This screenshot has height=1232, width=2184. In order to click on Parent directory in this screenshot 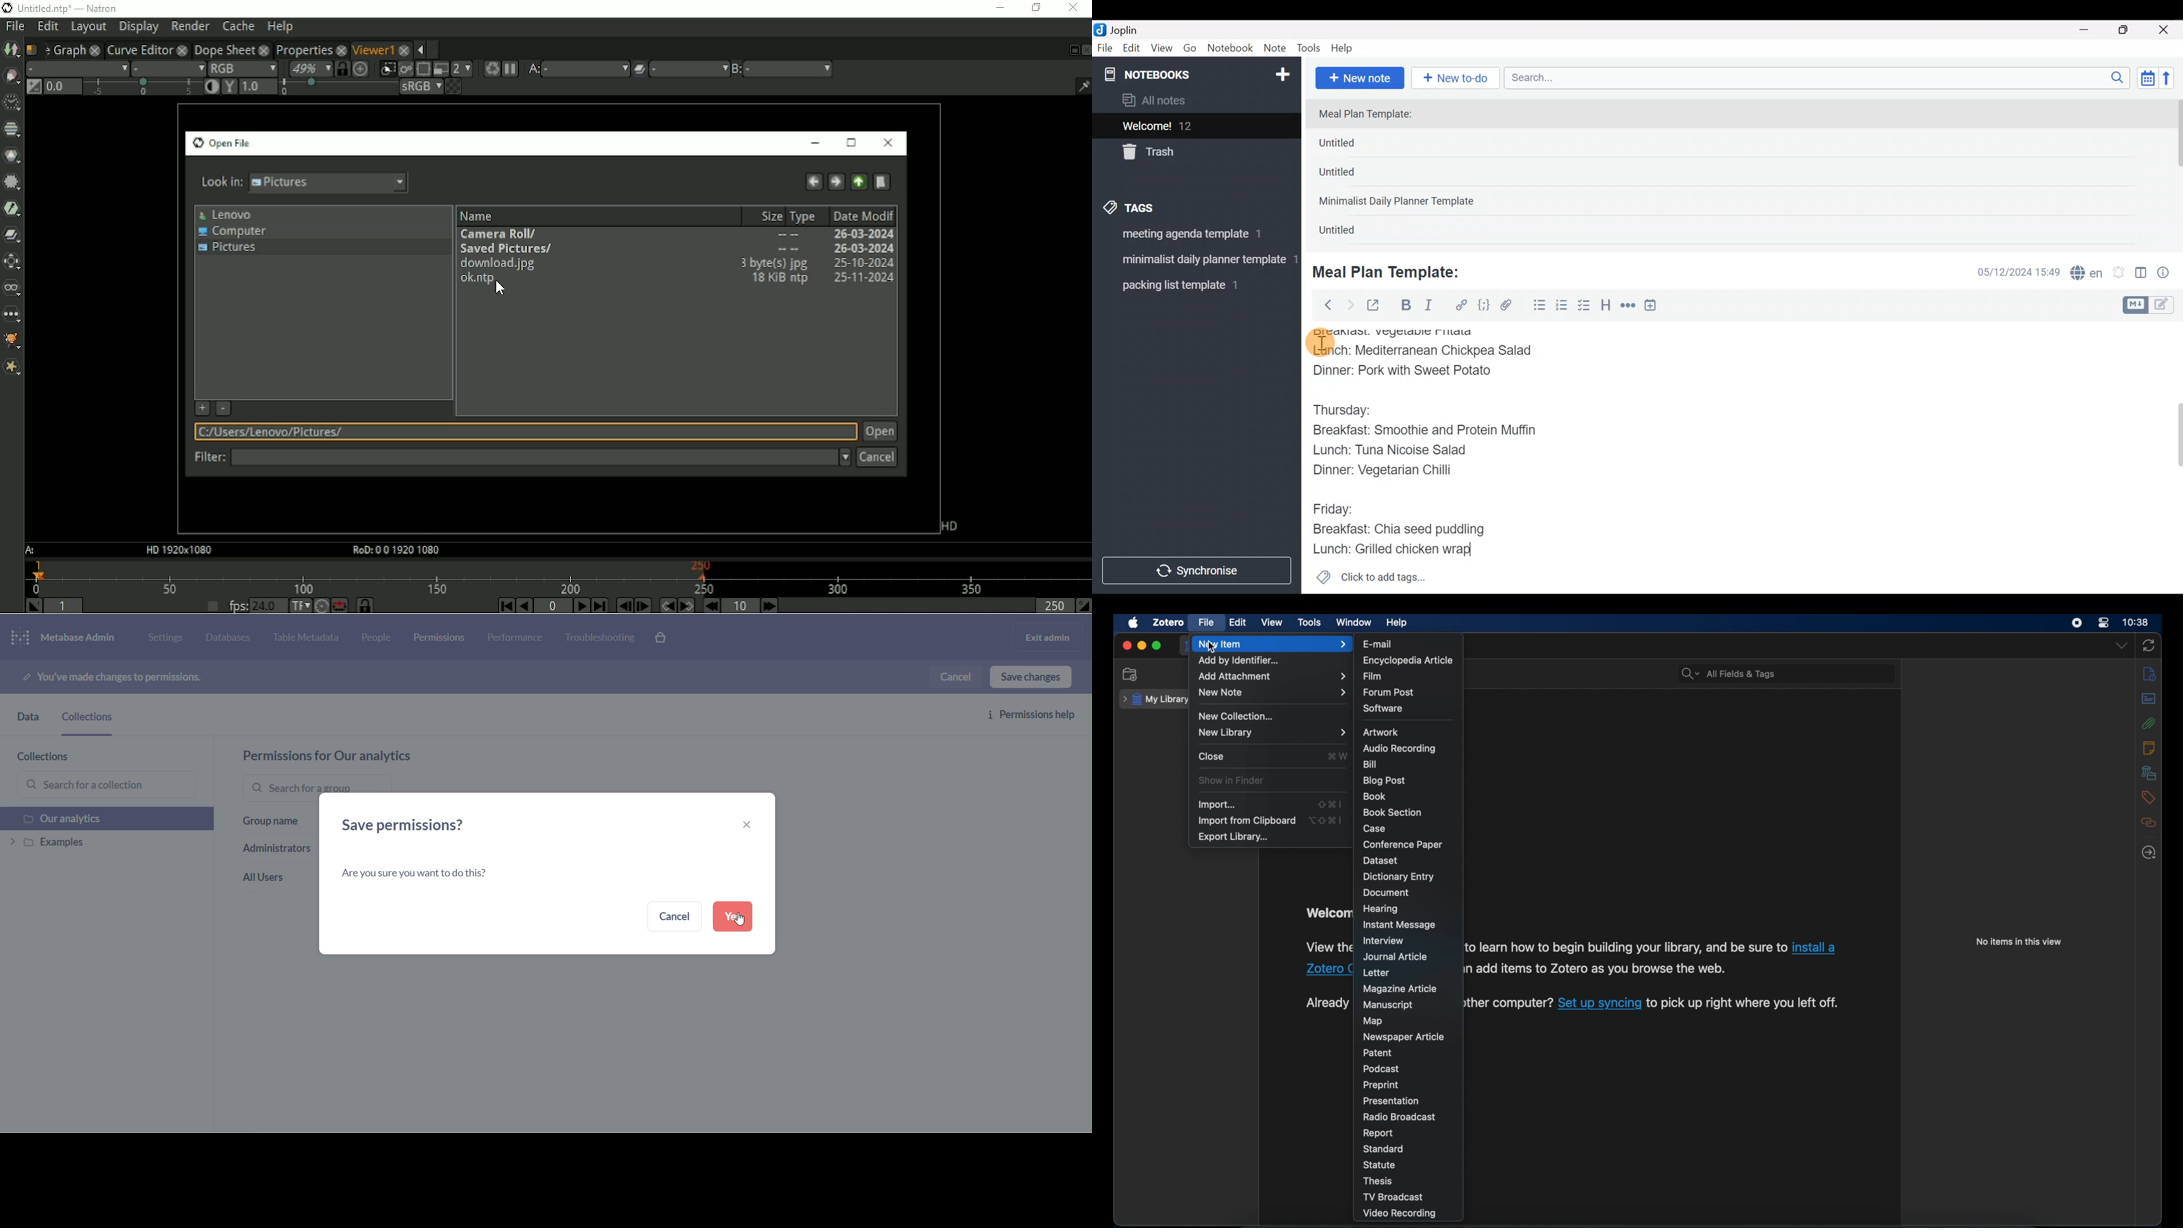, I will do `click(860, 182)`.